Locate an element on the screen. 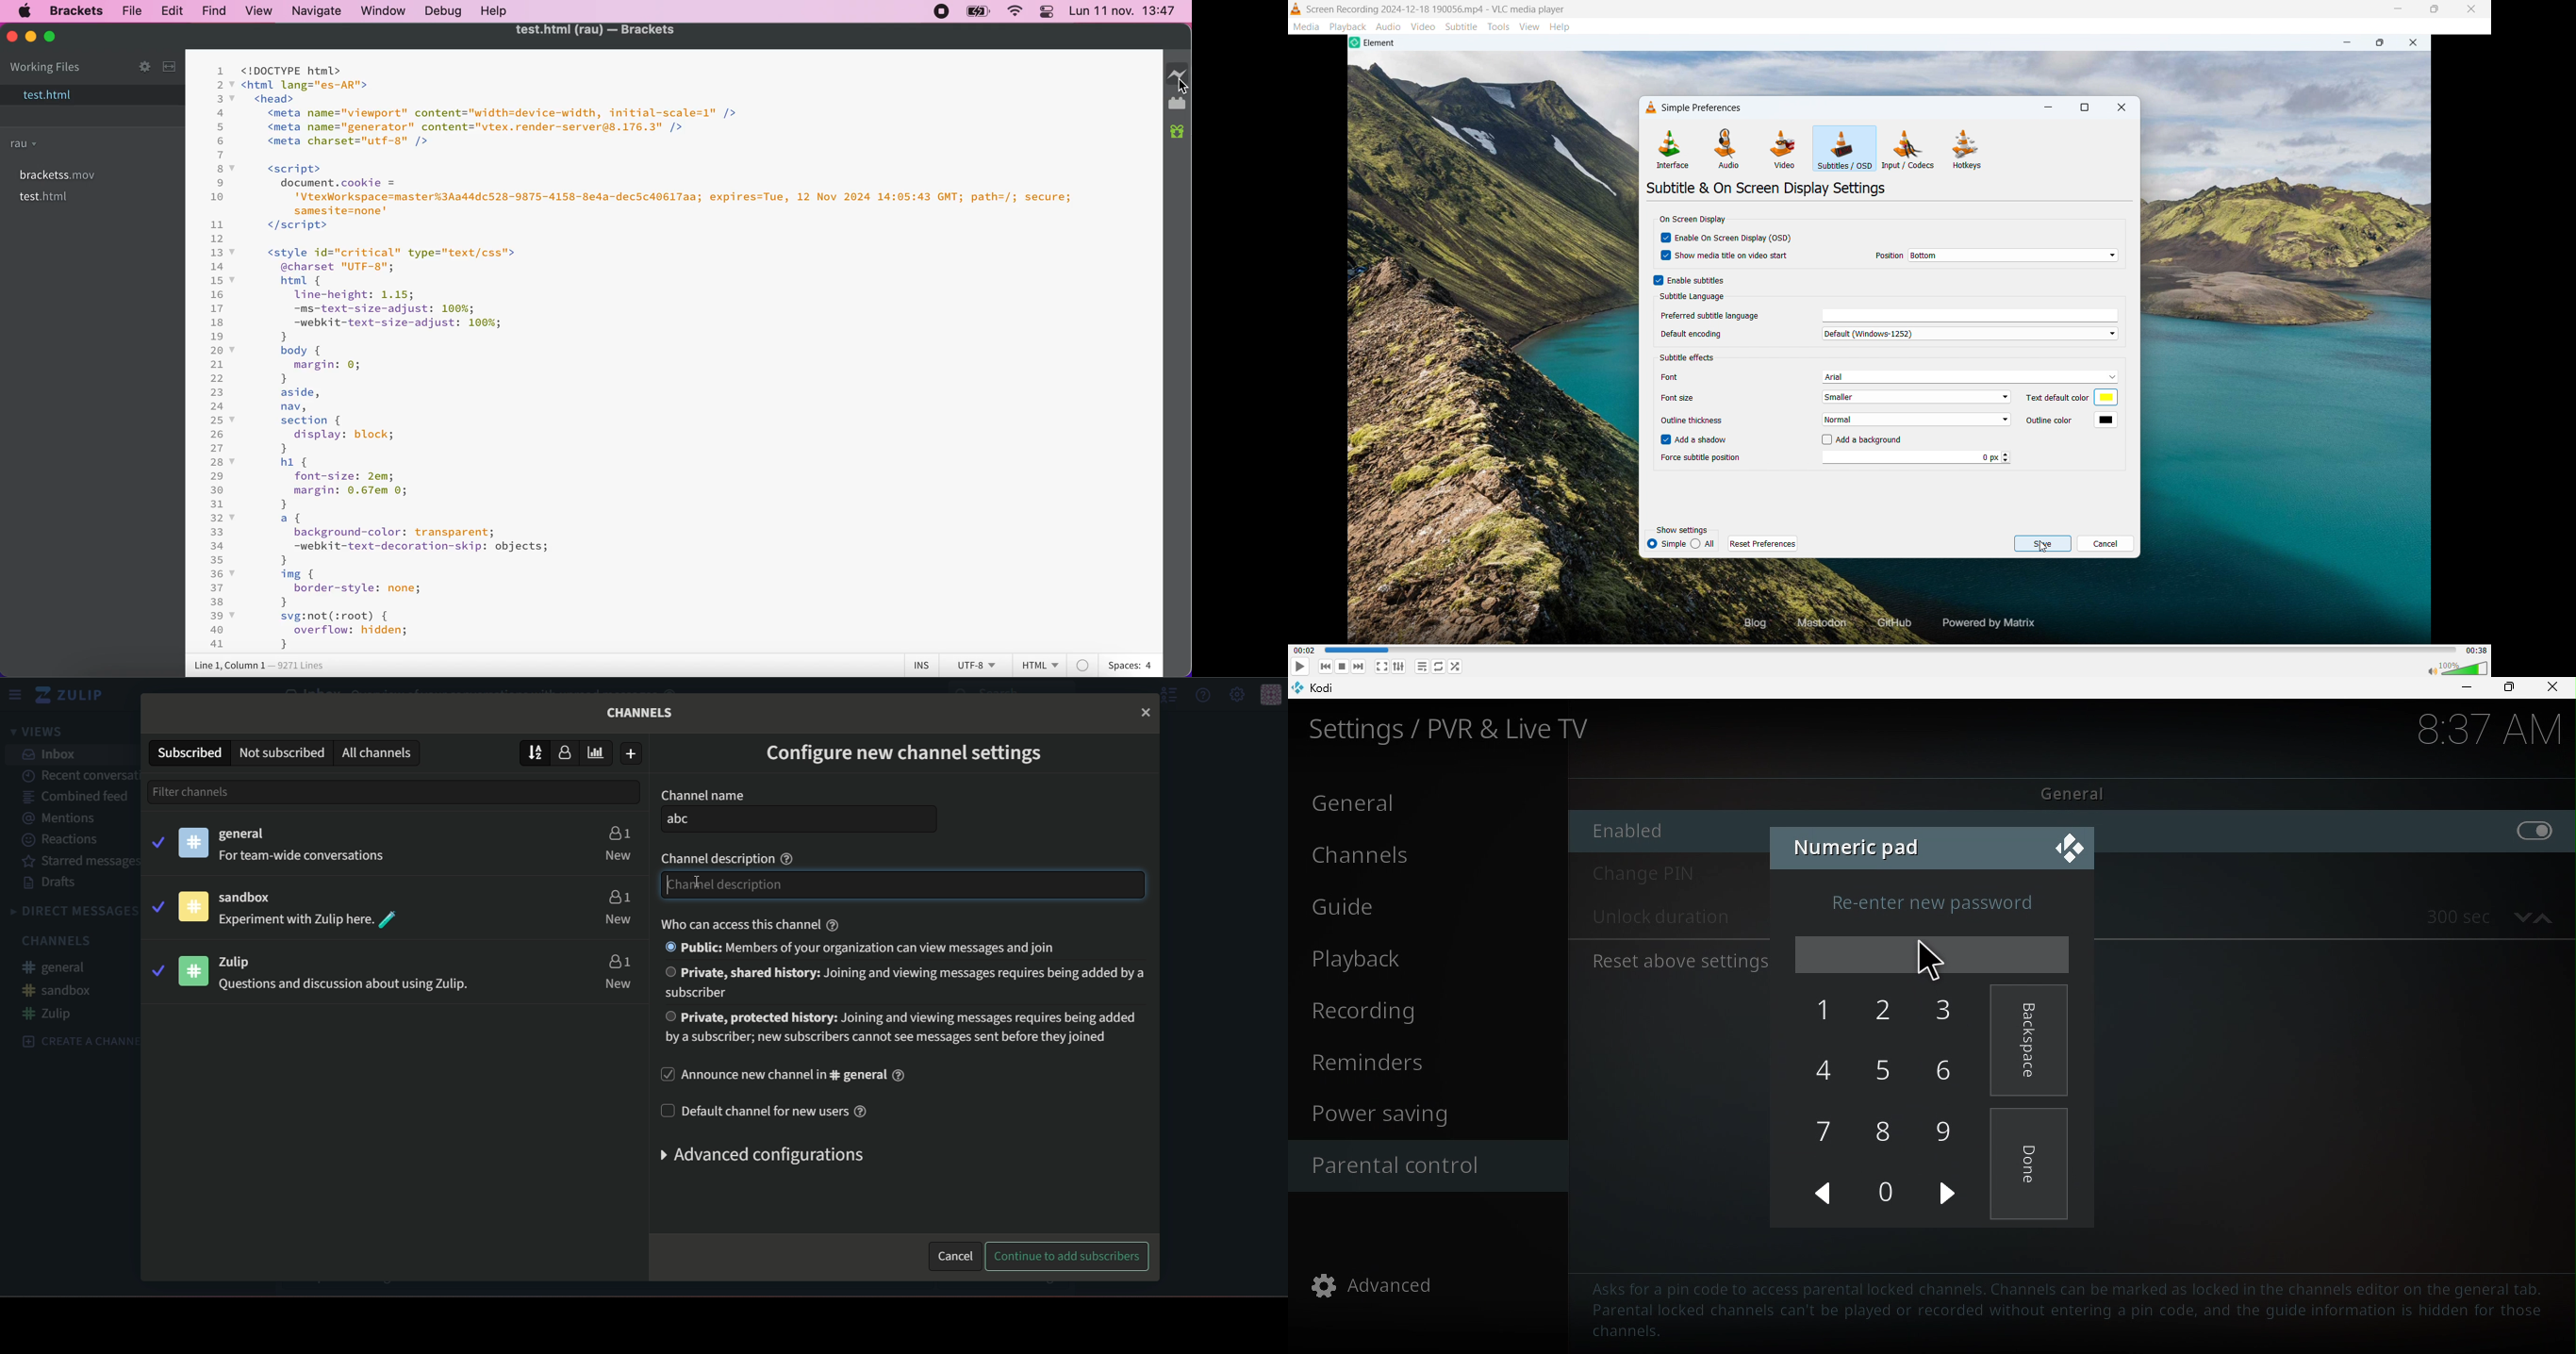 The width and height of the screenshot is (2576, 1372). time and date is located at coordinates (1124, 13).